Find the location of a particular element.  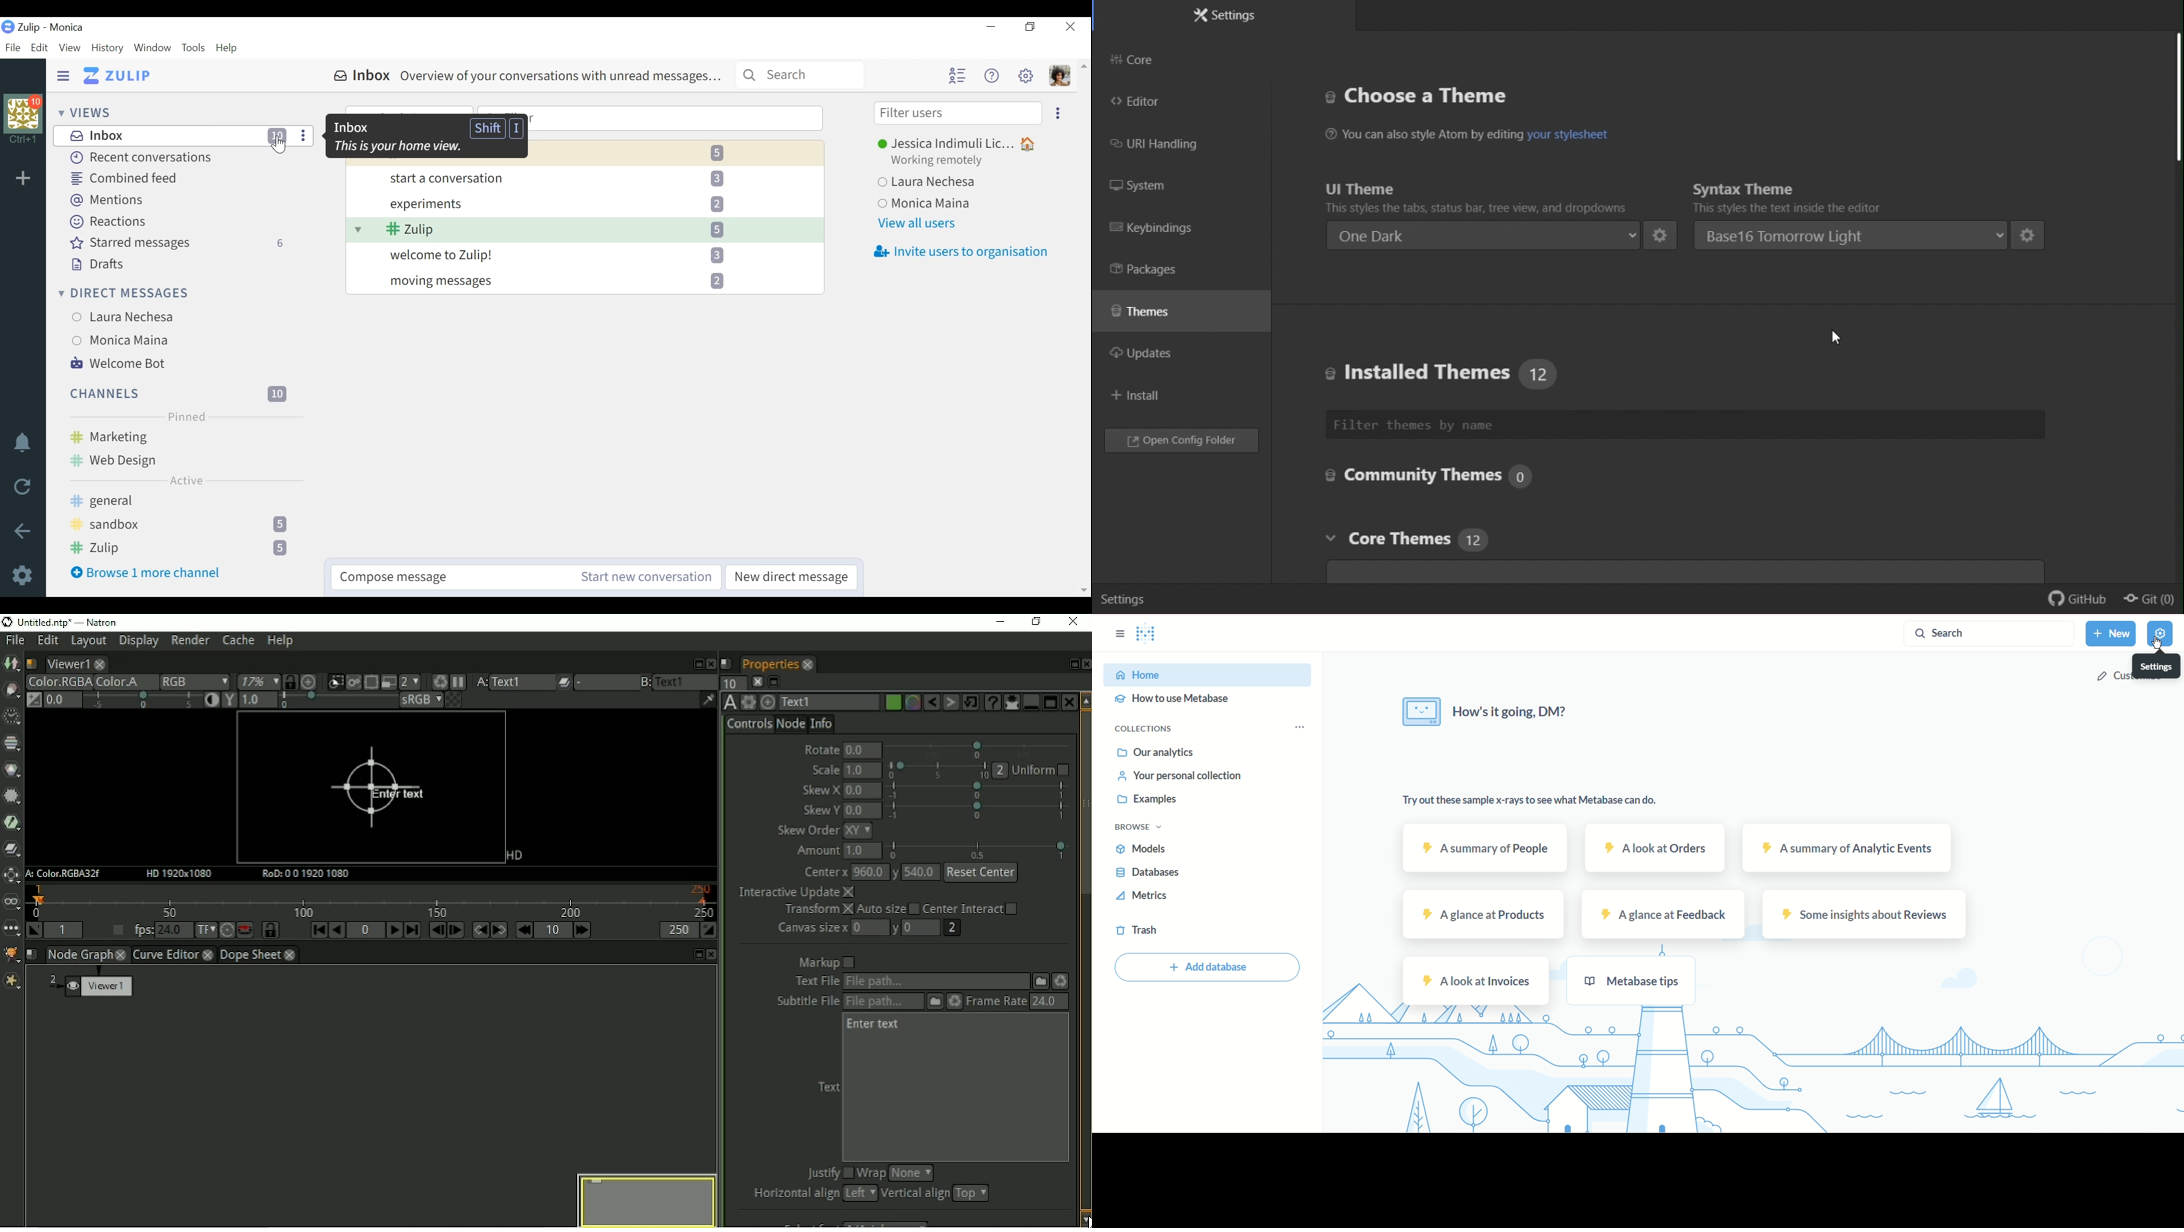

Enter text is located at coordinates (375, 789).